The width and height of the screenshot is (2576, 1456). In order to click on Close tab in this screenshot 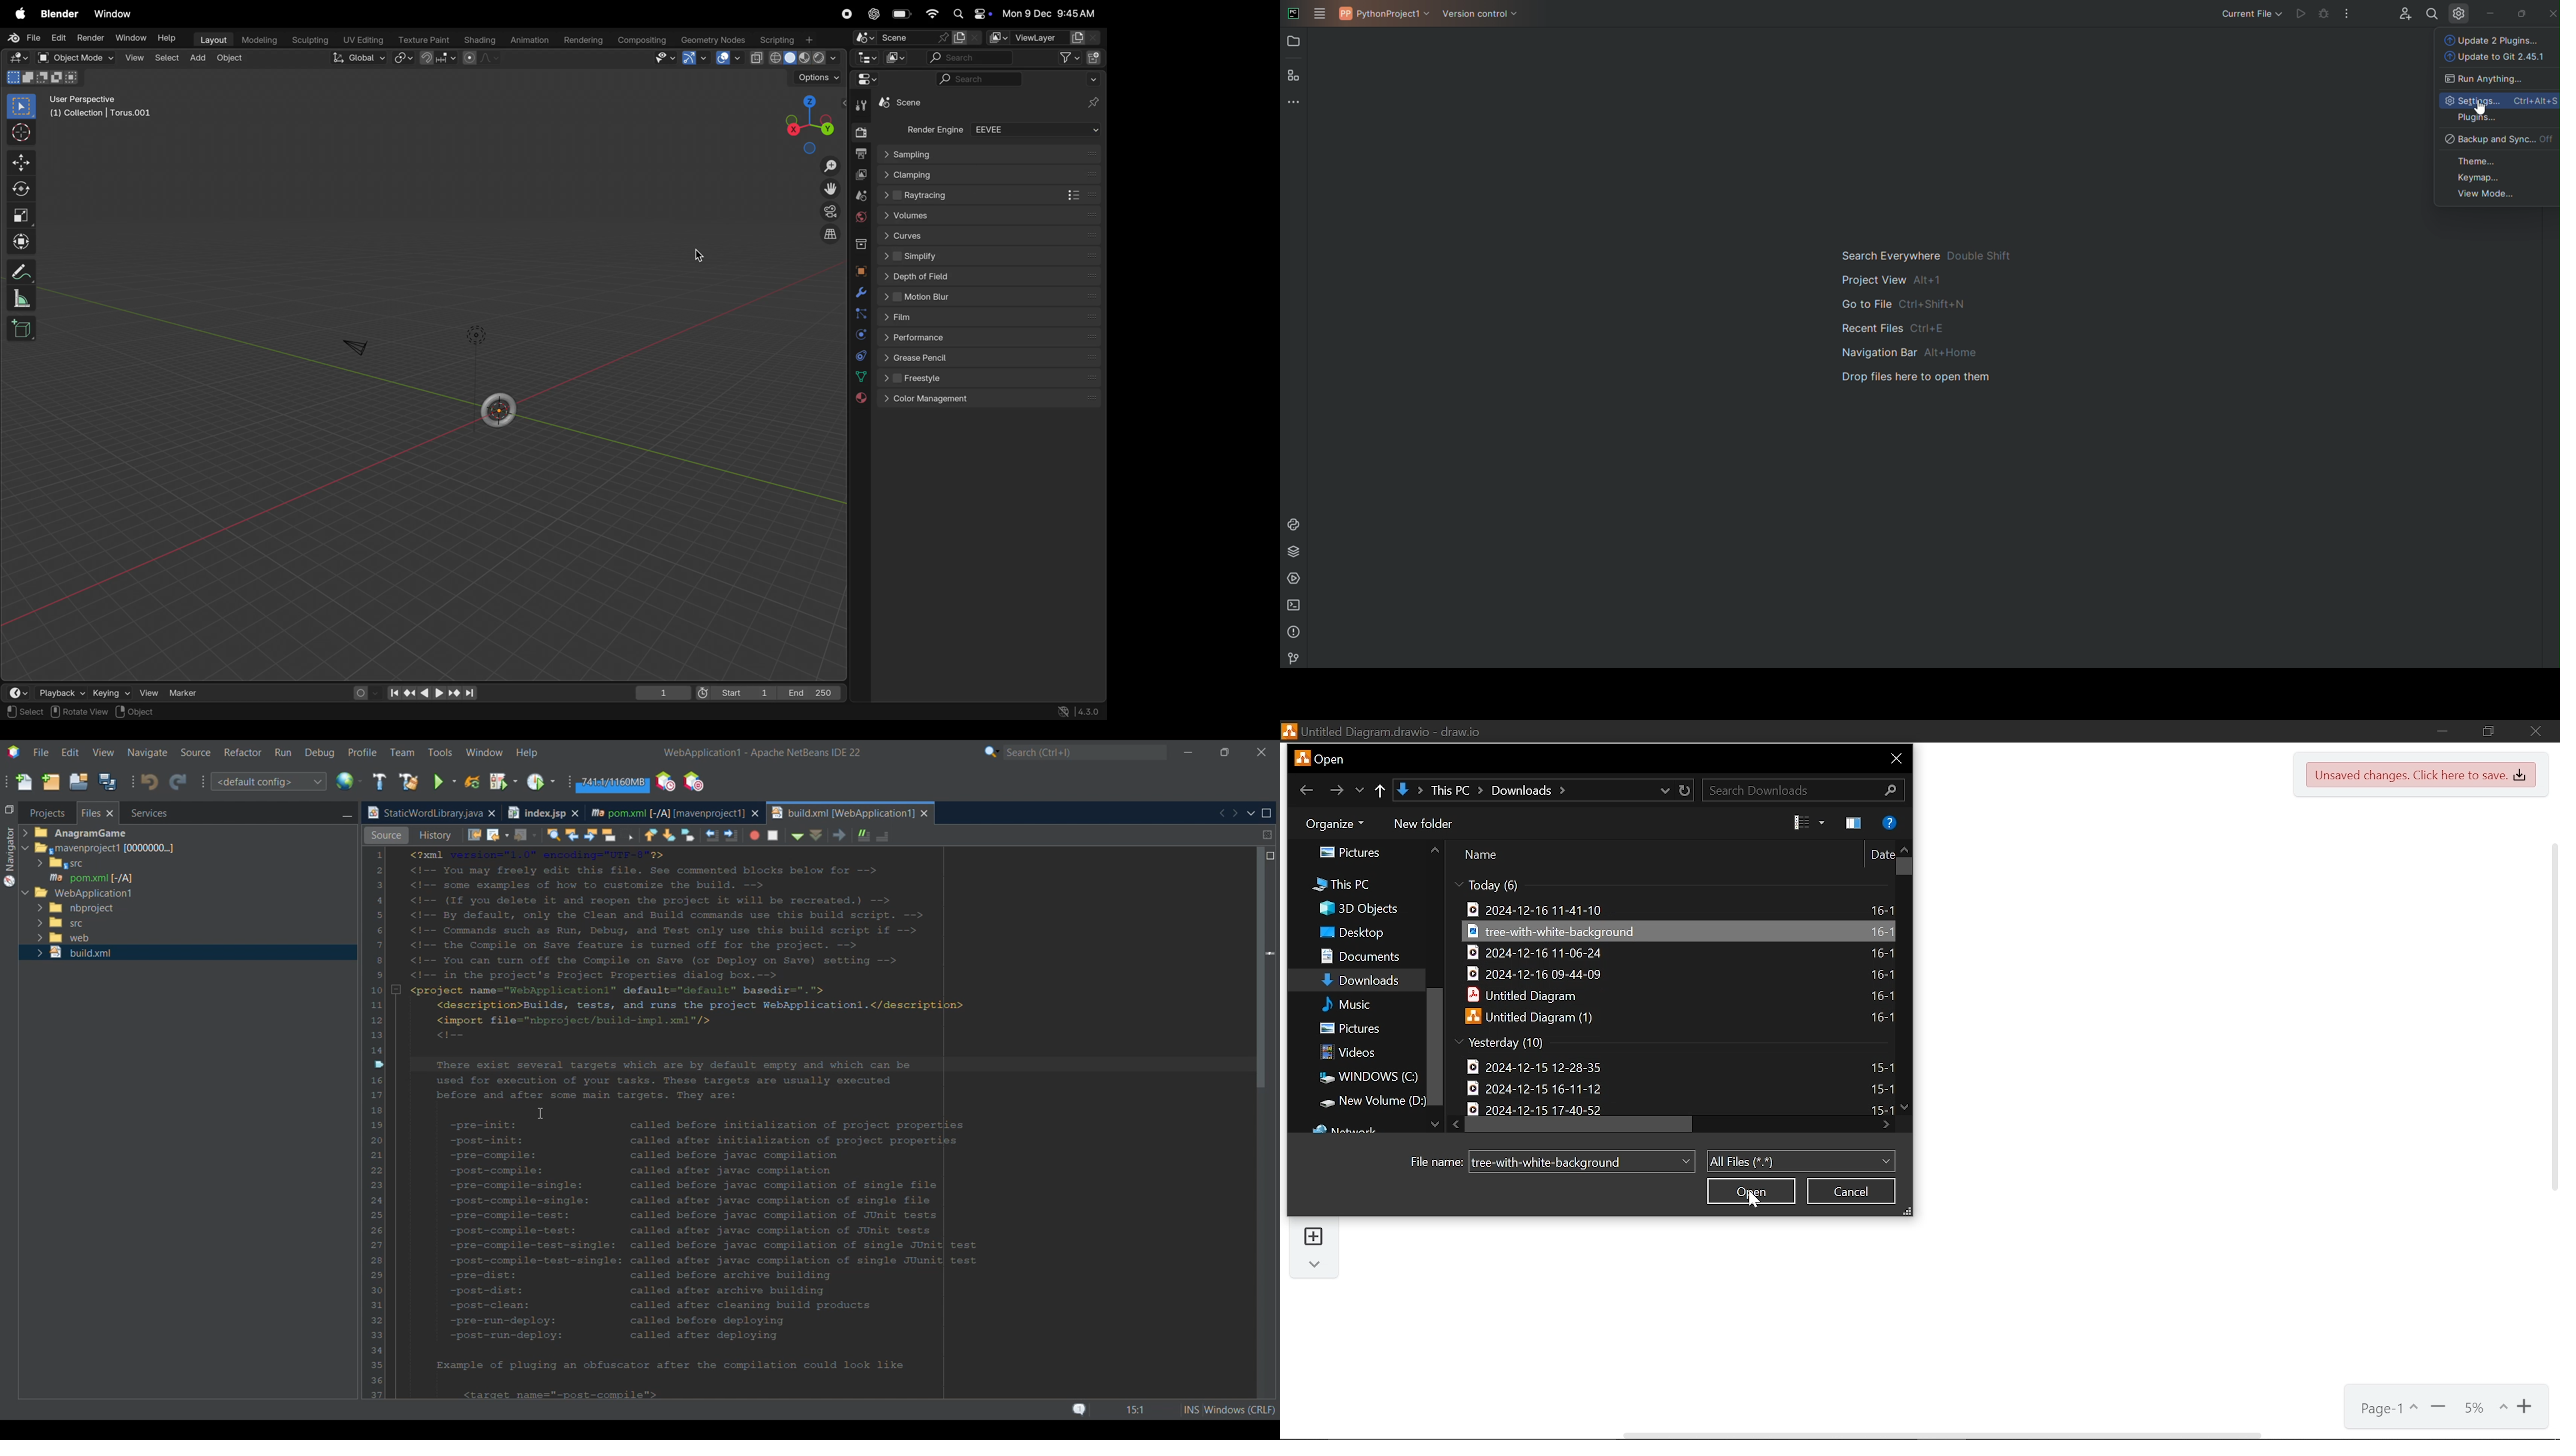, I will do `click(755, 813)`.